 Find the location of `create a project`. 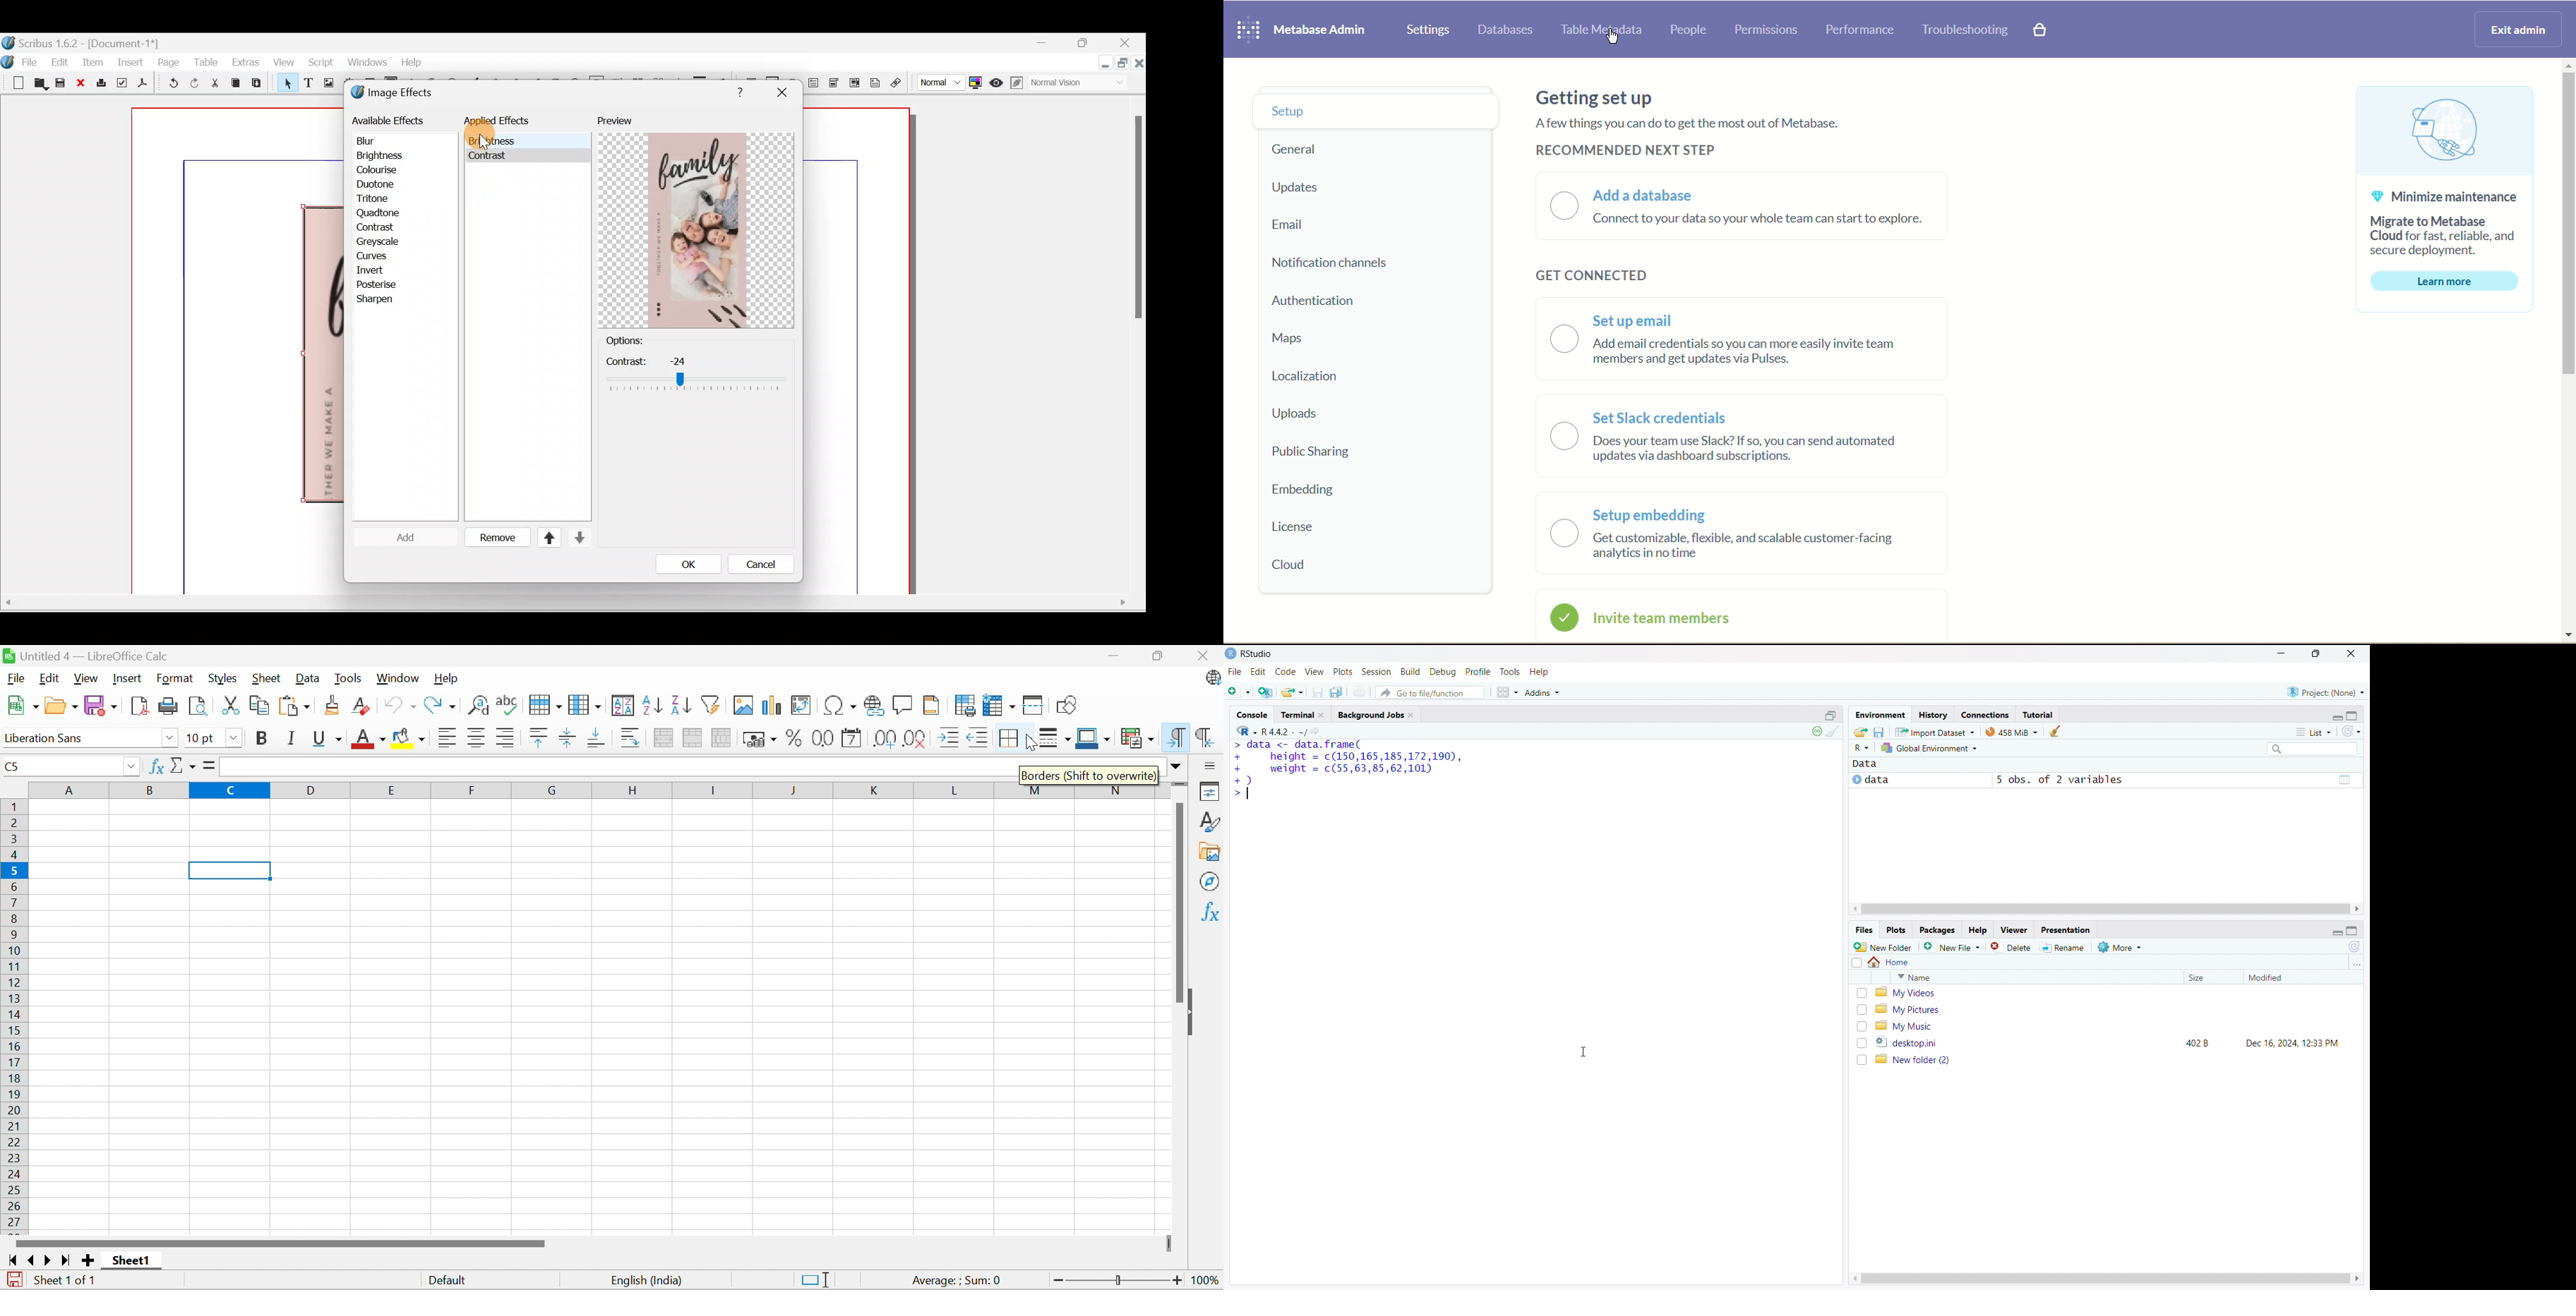

create a project is located at coordinates (1266, 691).